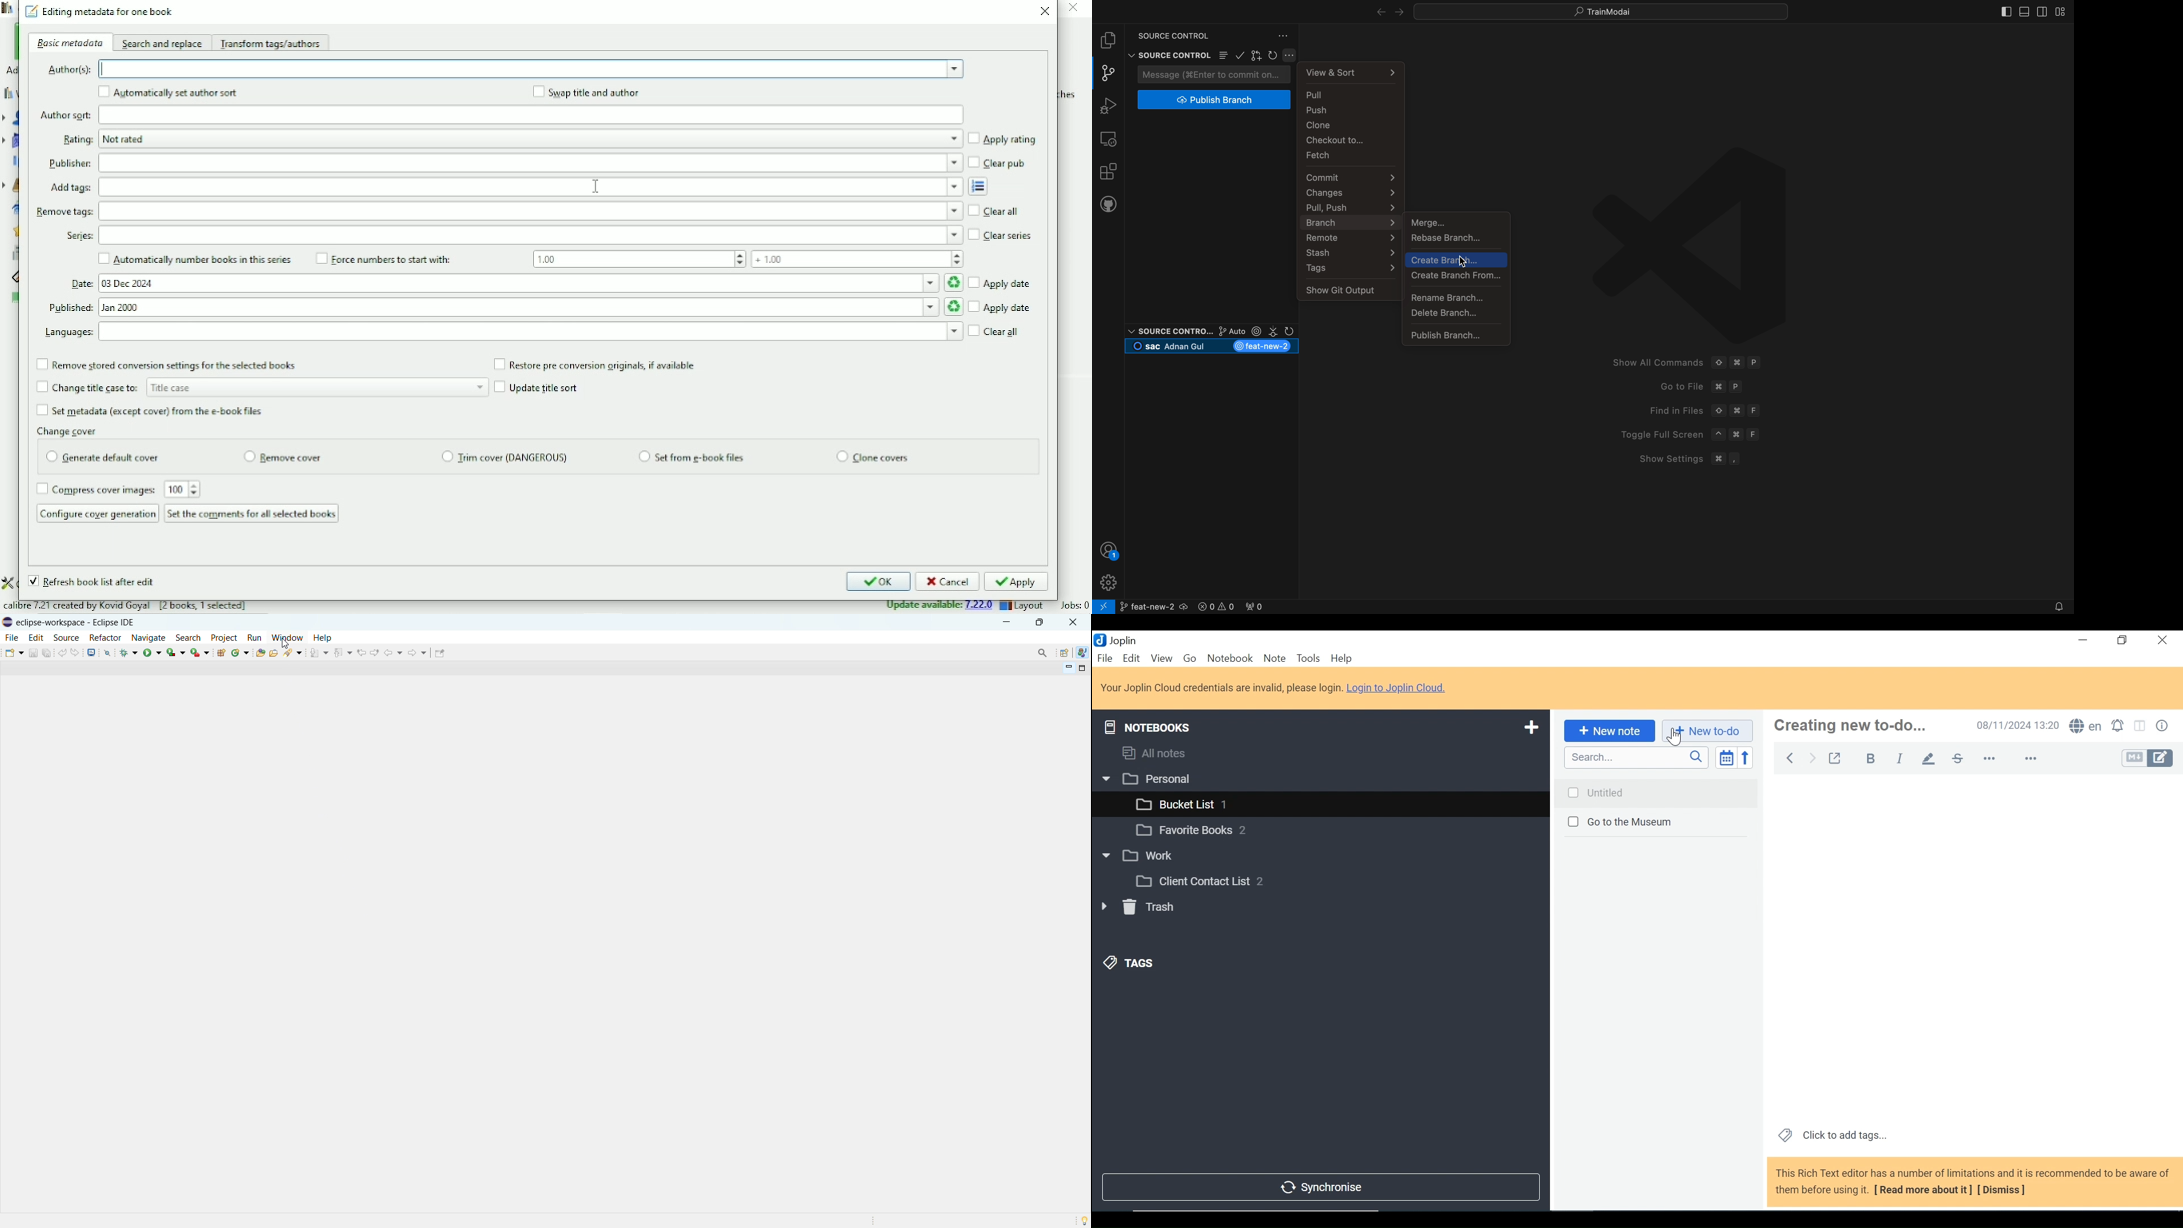 The height and width of the screenshot is (1232, 2184). I want to click on Add New to-do, so click(1707, 731).